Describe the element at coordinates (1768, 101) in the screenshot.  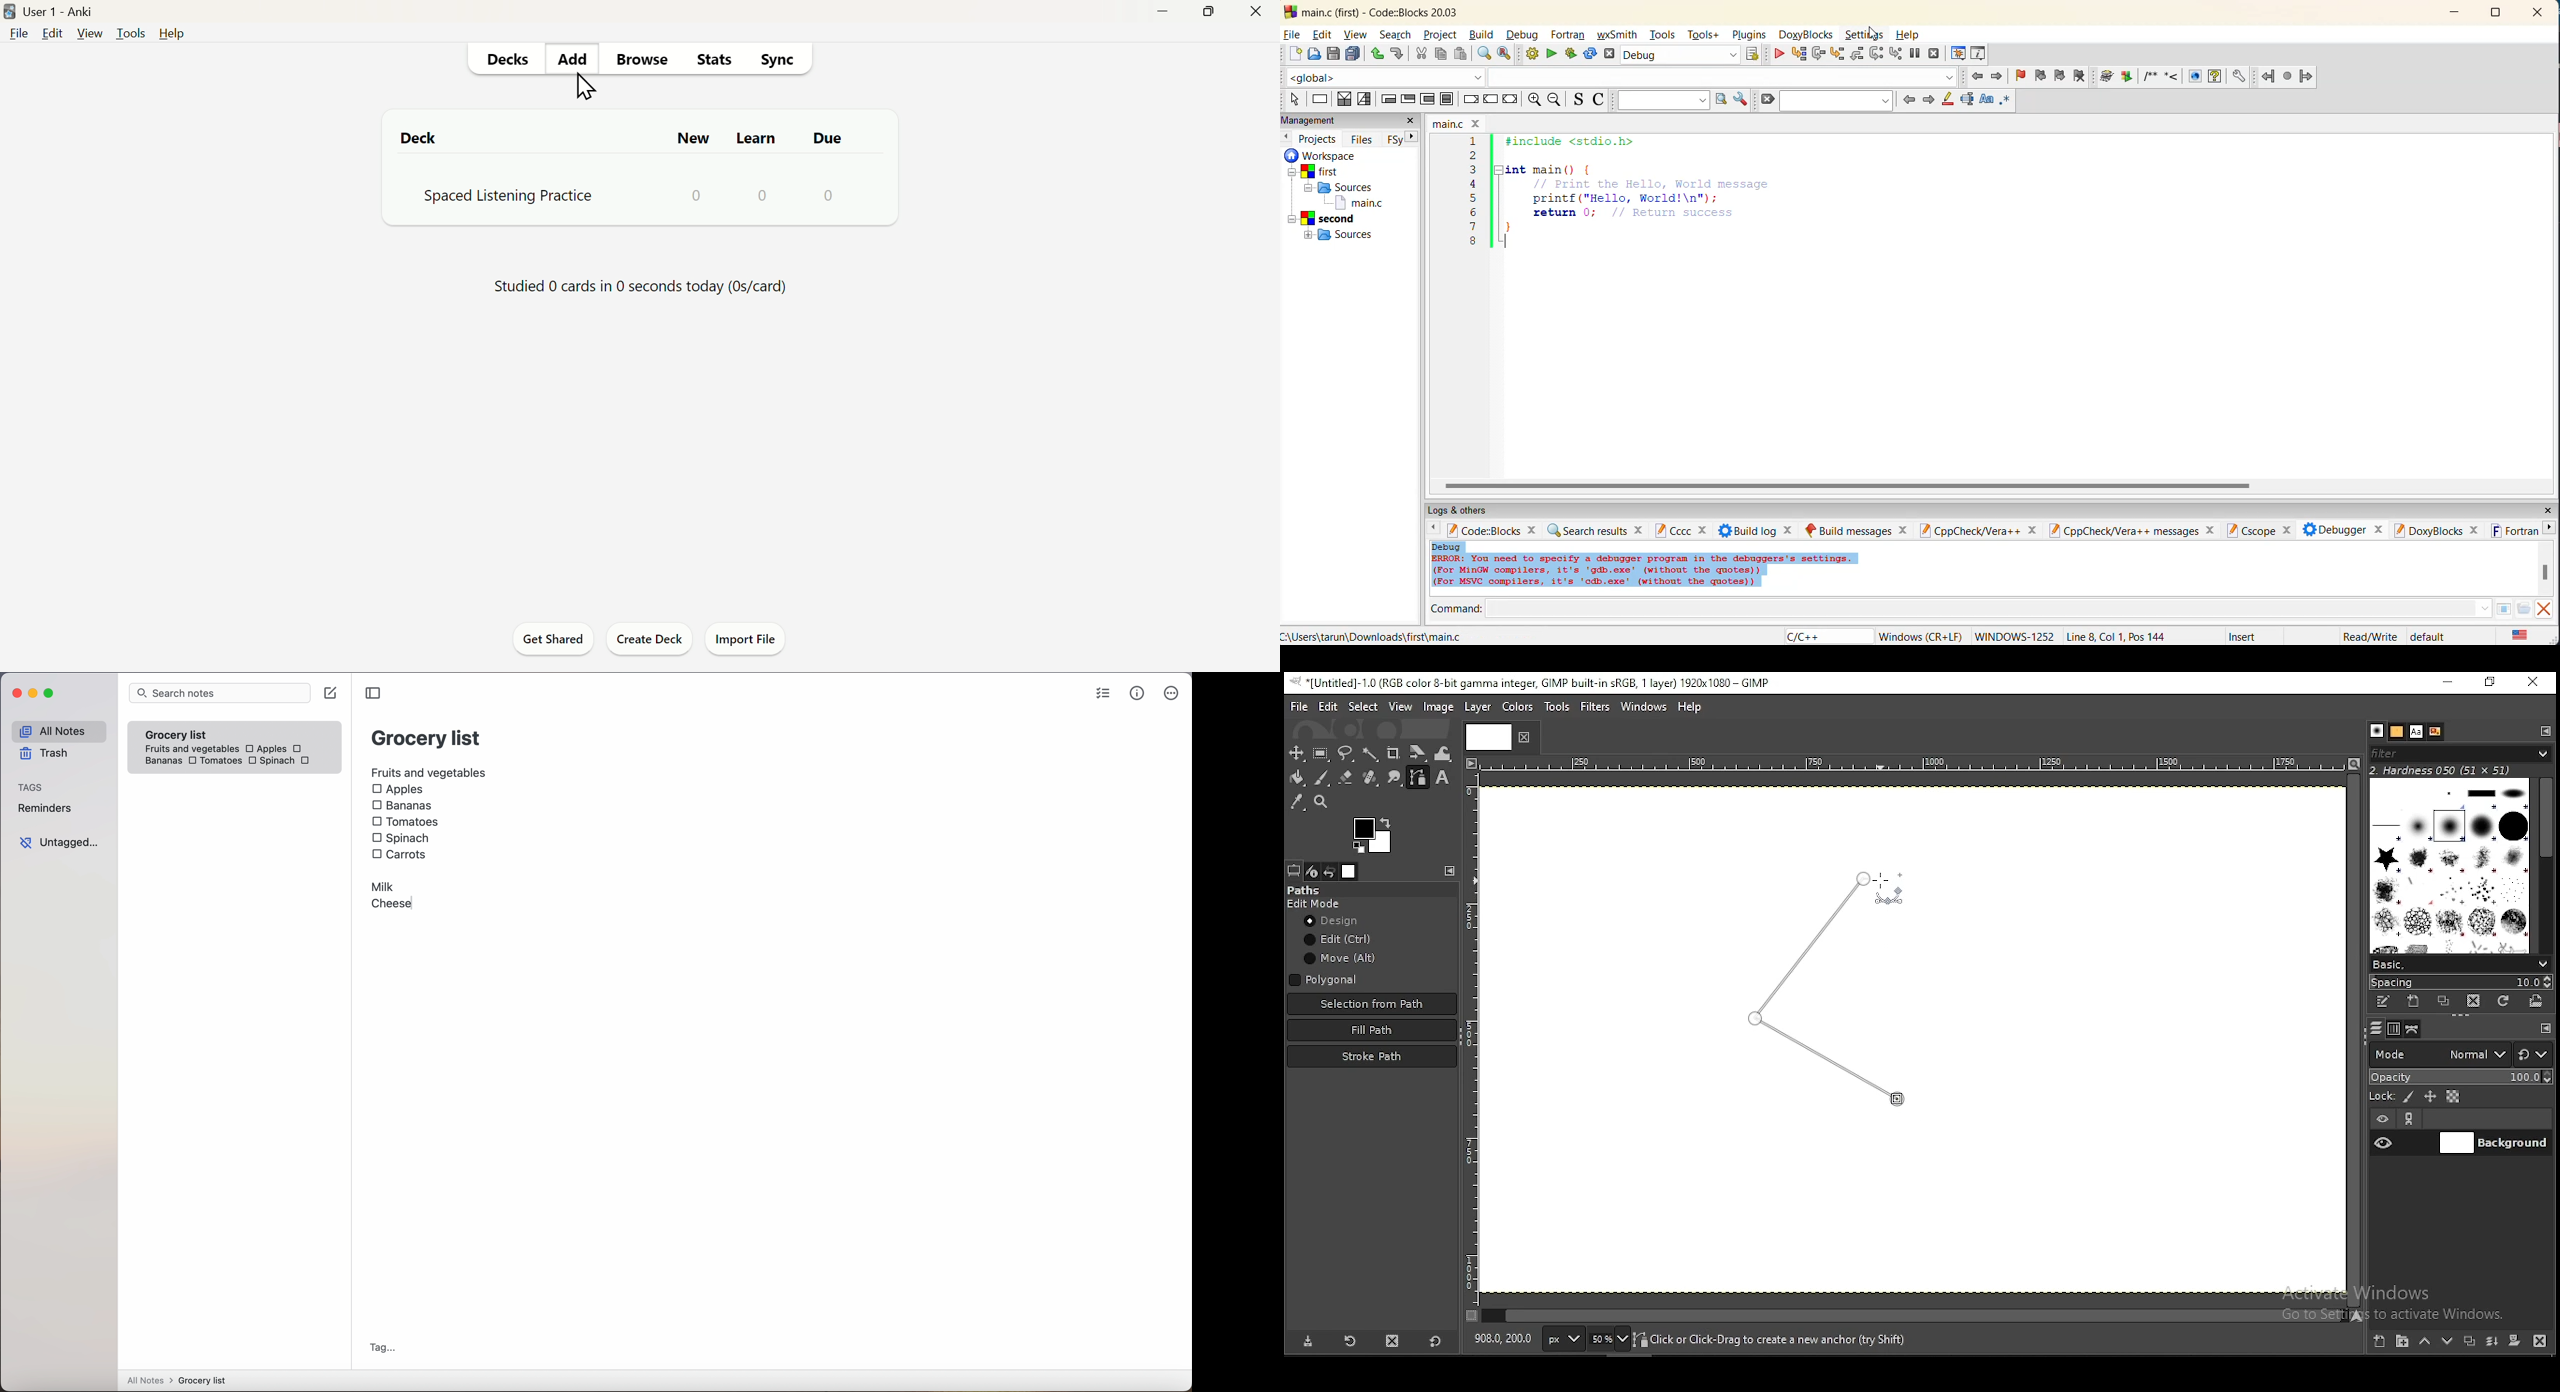
I see `clear` at that location.